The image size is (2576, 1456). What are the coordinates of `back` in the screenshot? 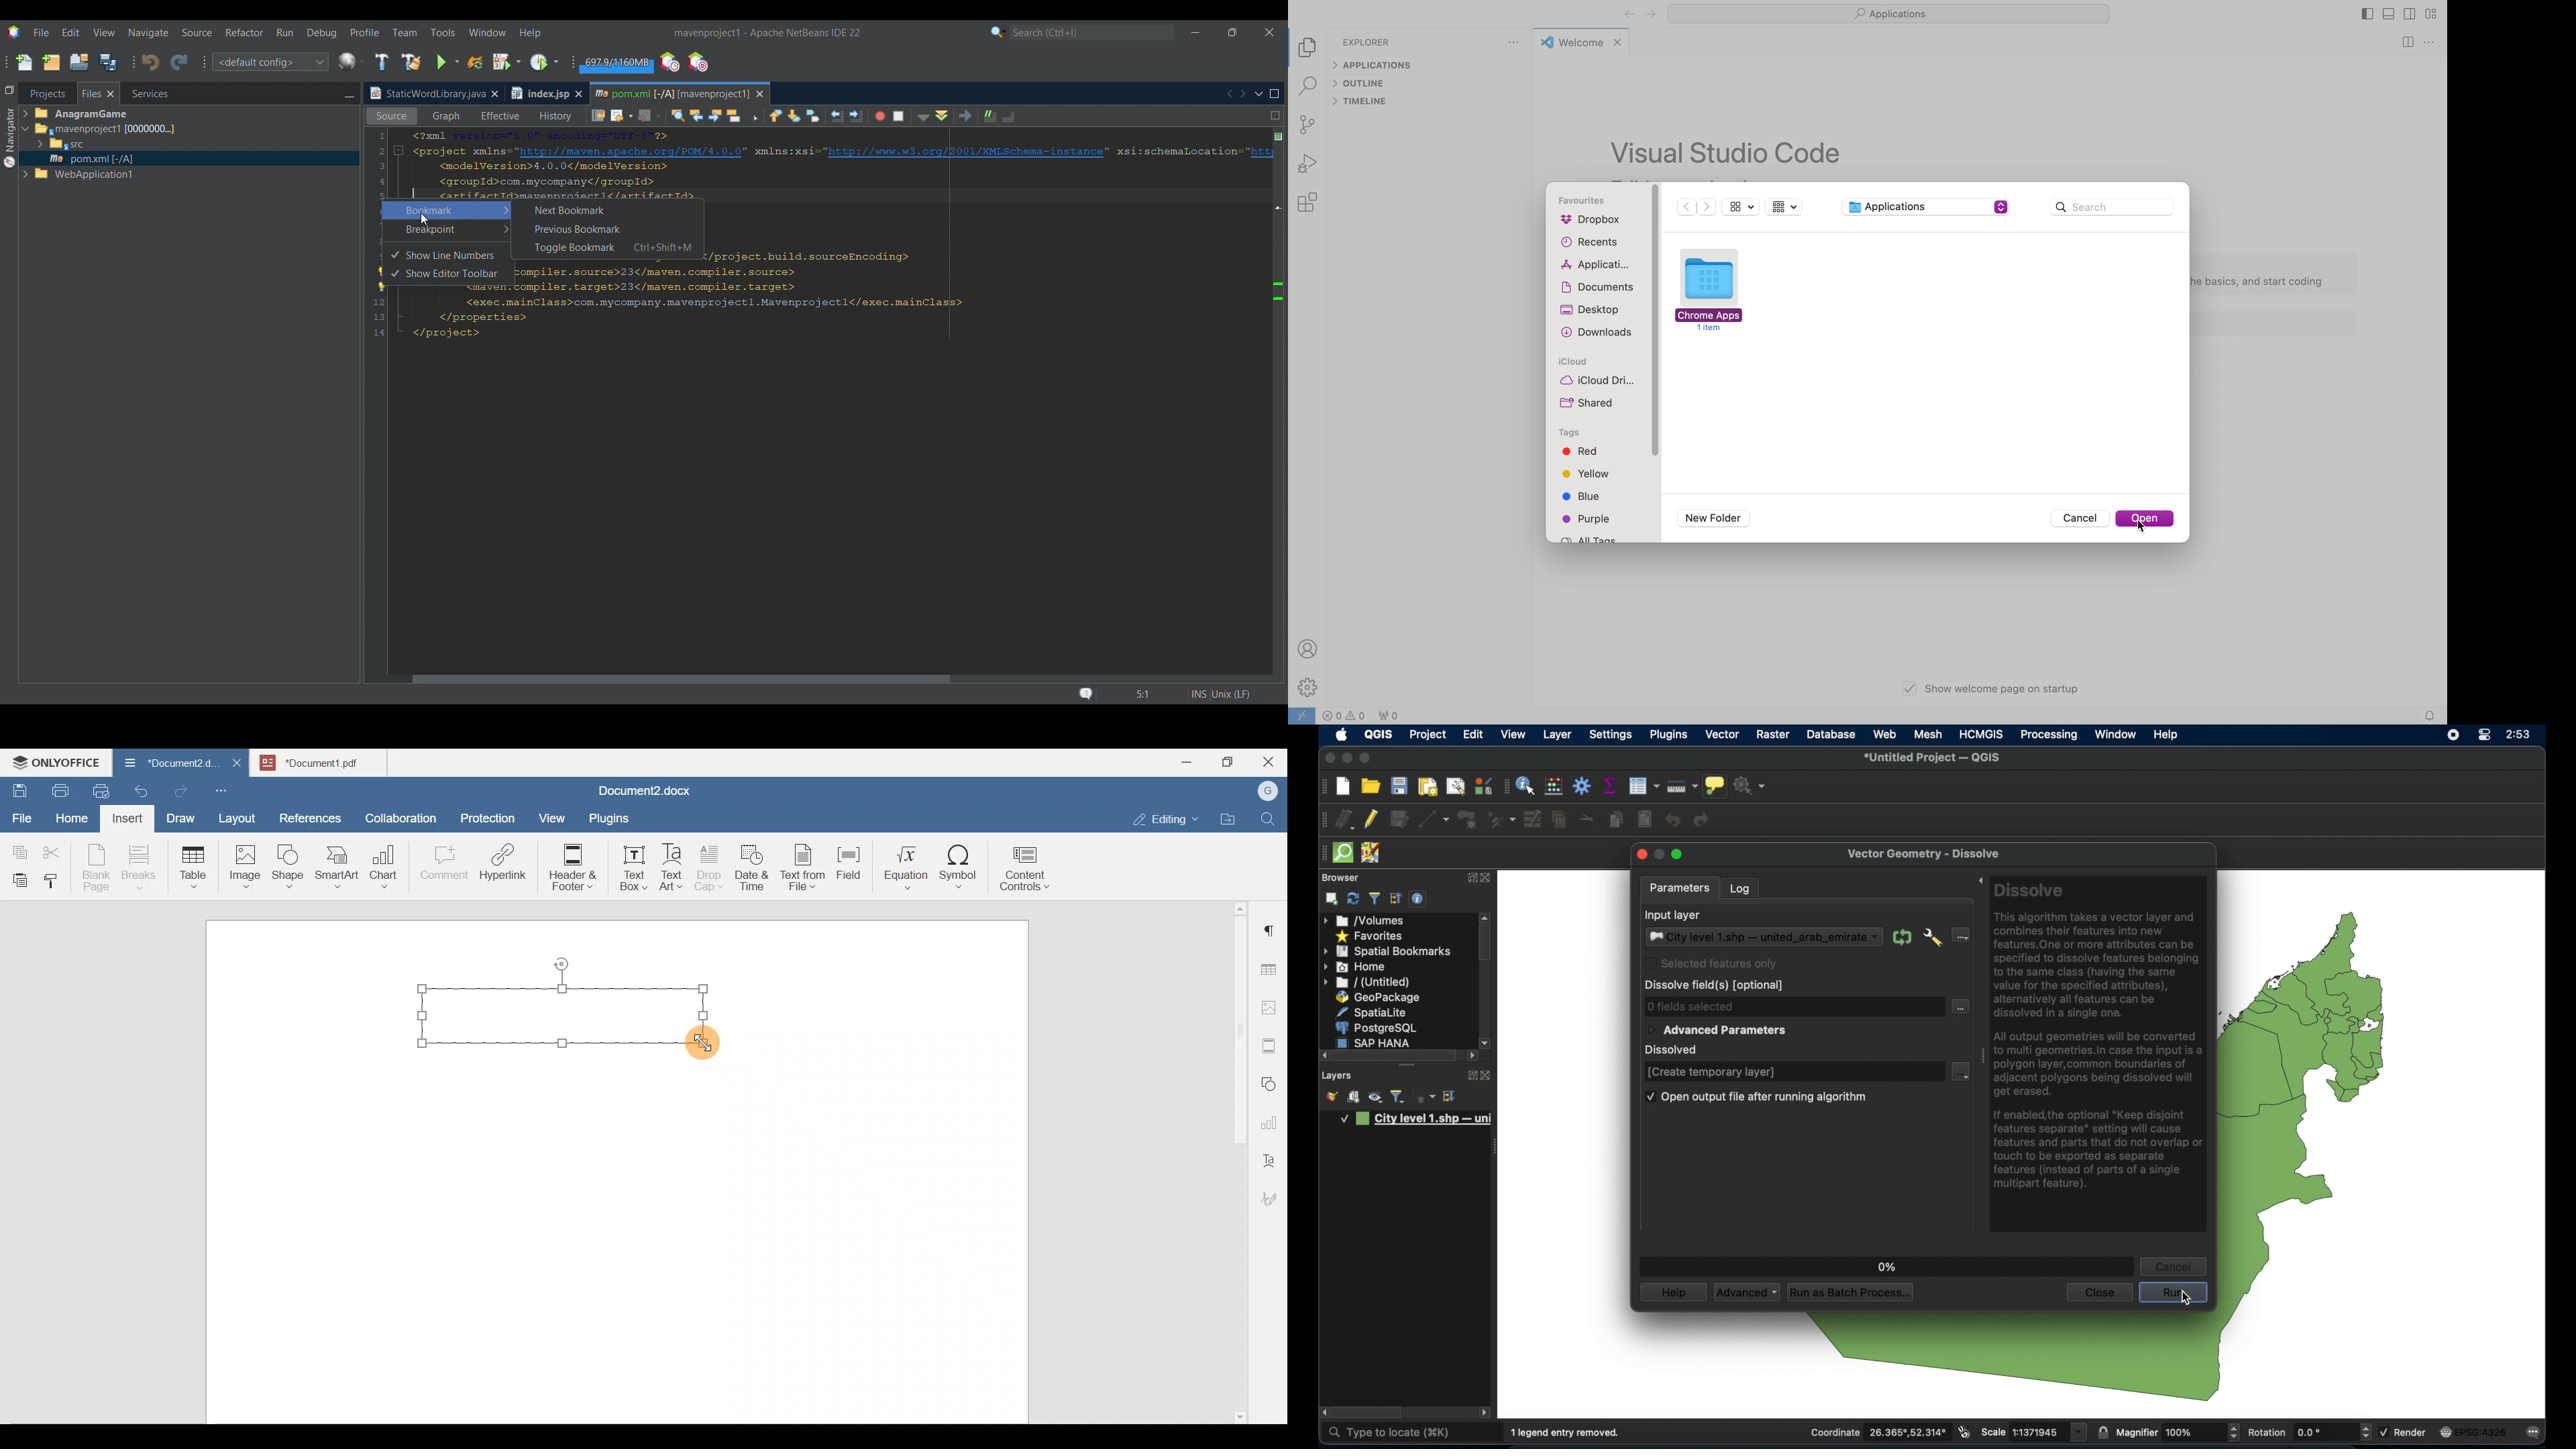 It's located at (1629, 15).